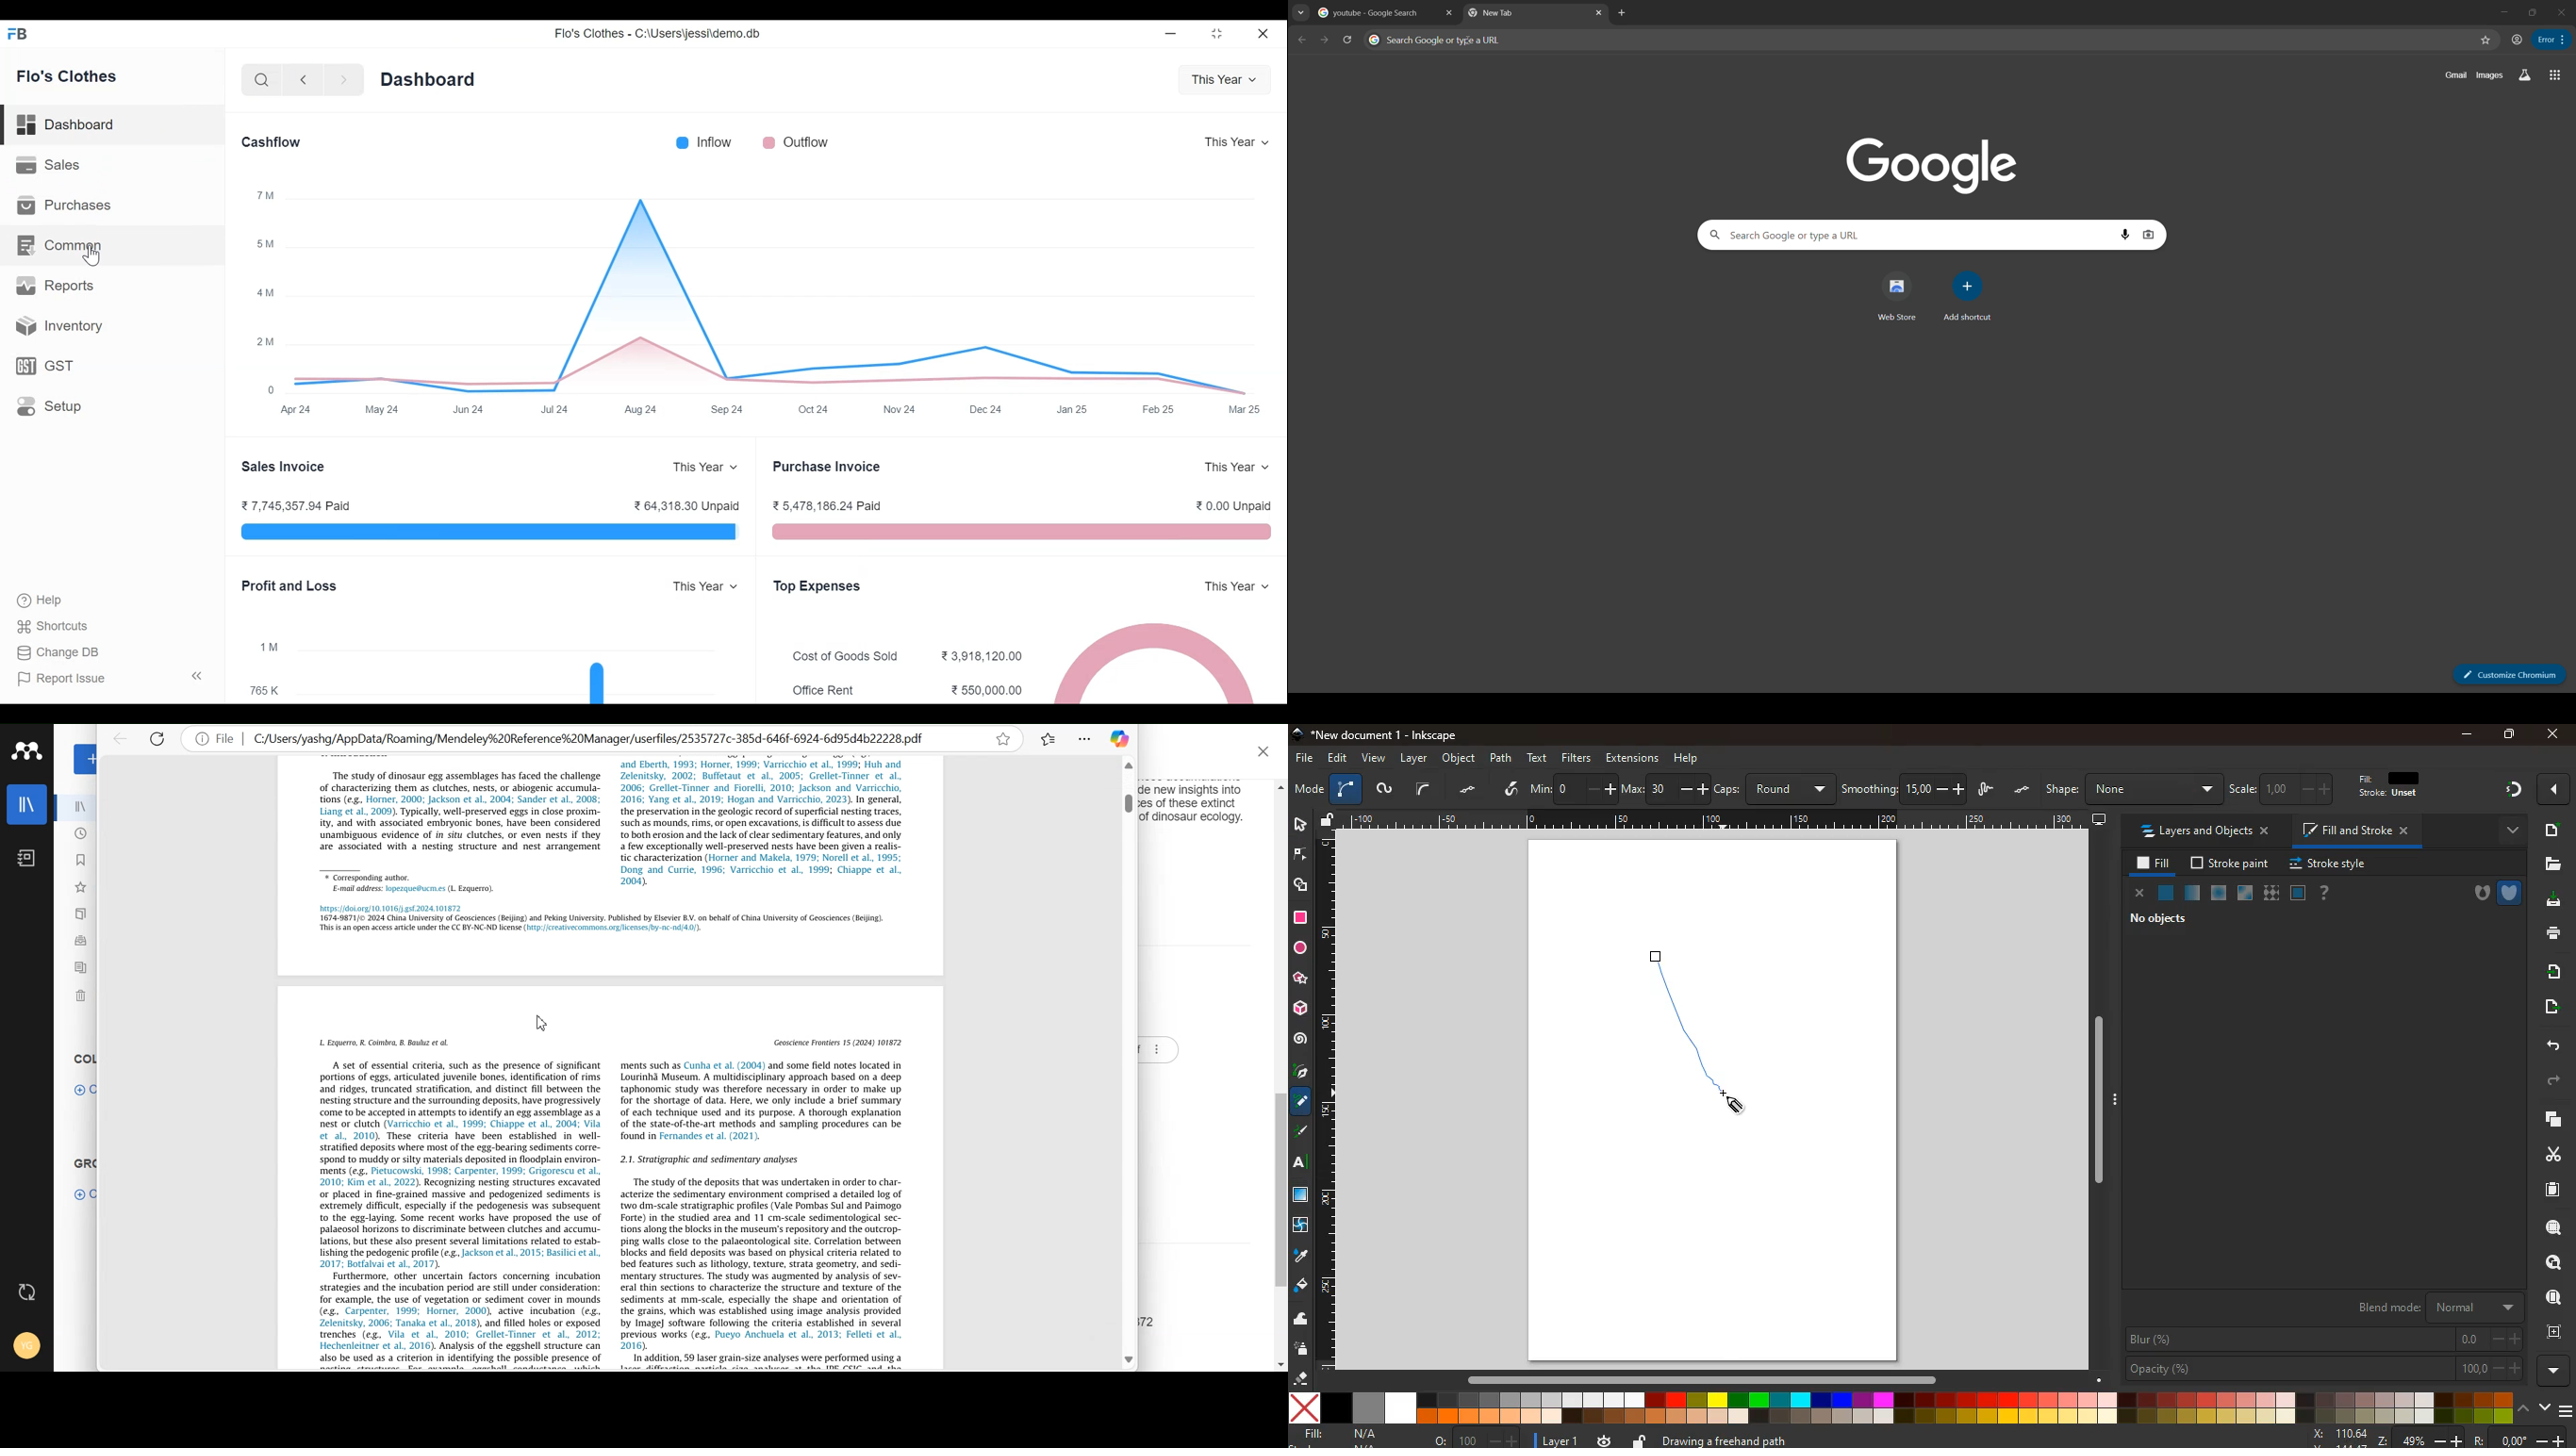  What do you see at coordinates (1022, 532) in the screenshot?
I see `The Purchase Invoice chart shows the total outstanding amount that Flo's Clothes have to pay to their suppliers for their purchases.` at bounding box center [1022, 532].